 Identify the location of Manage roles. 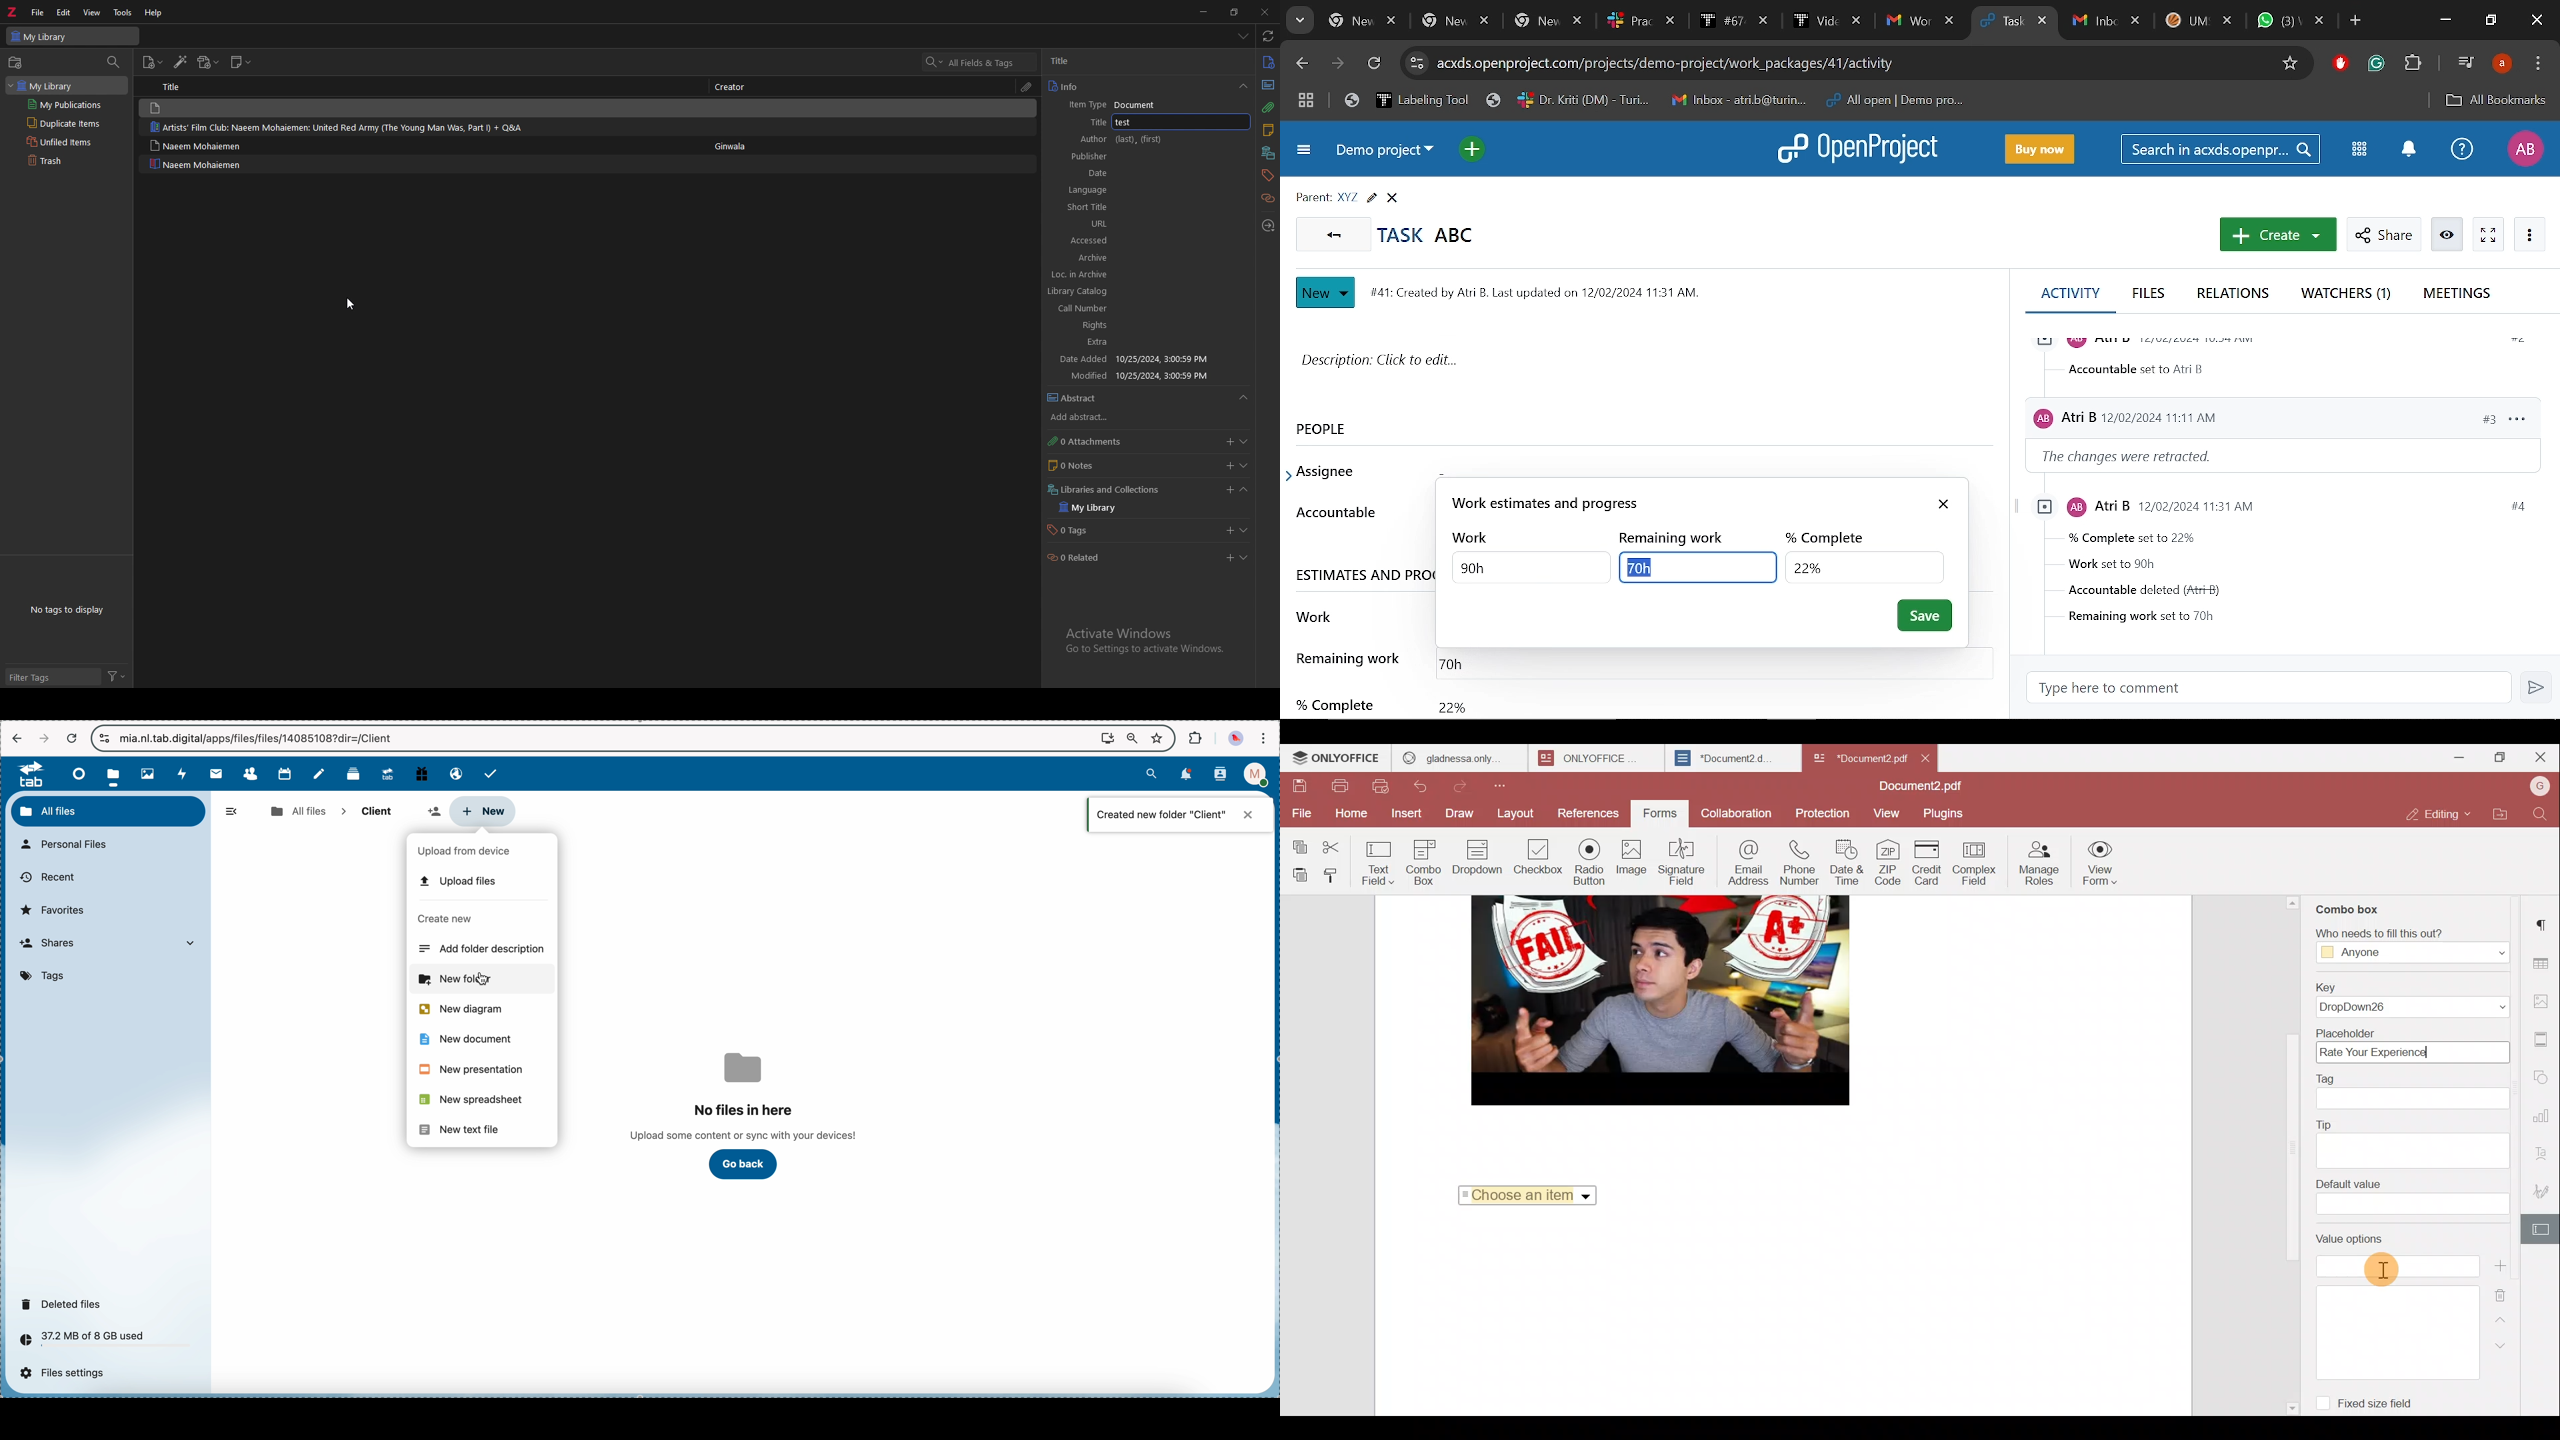
(2041, 862).